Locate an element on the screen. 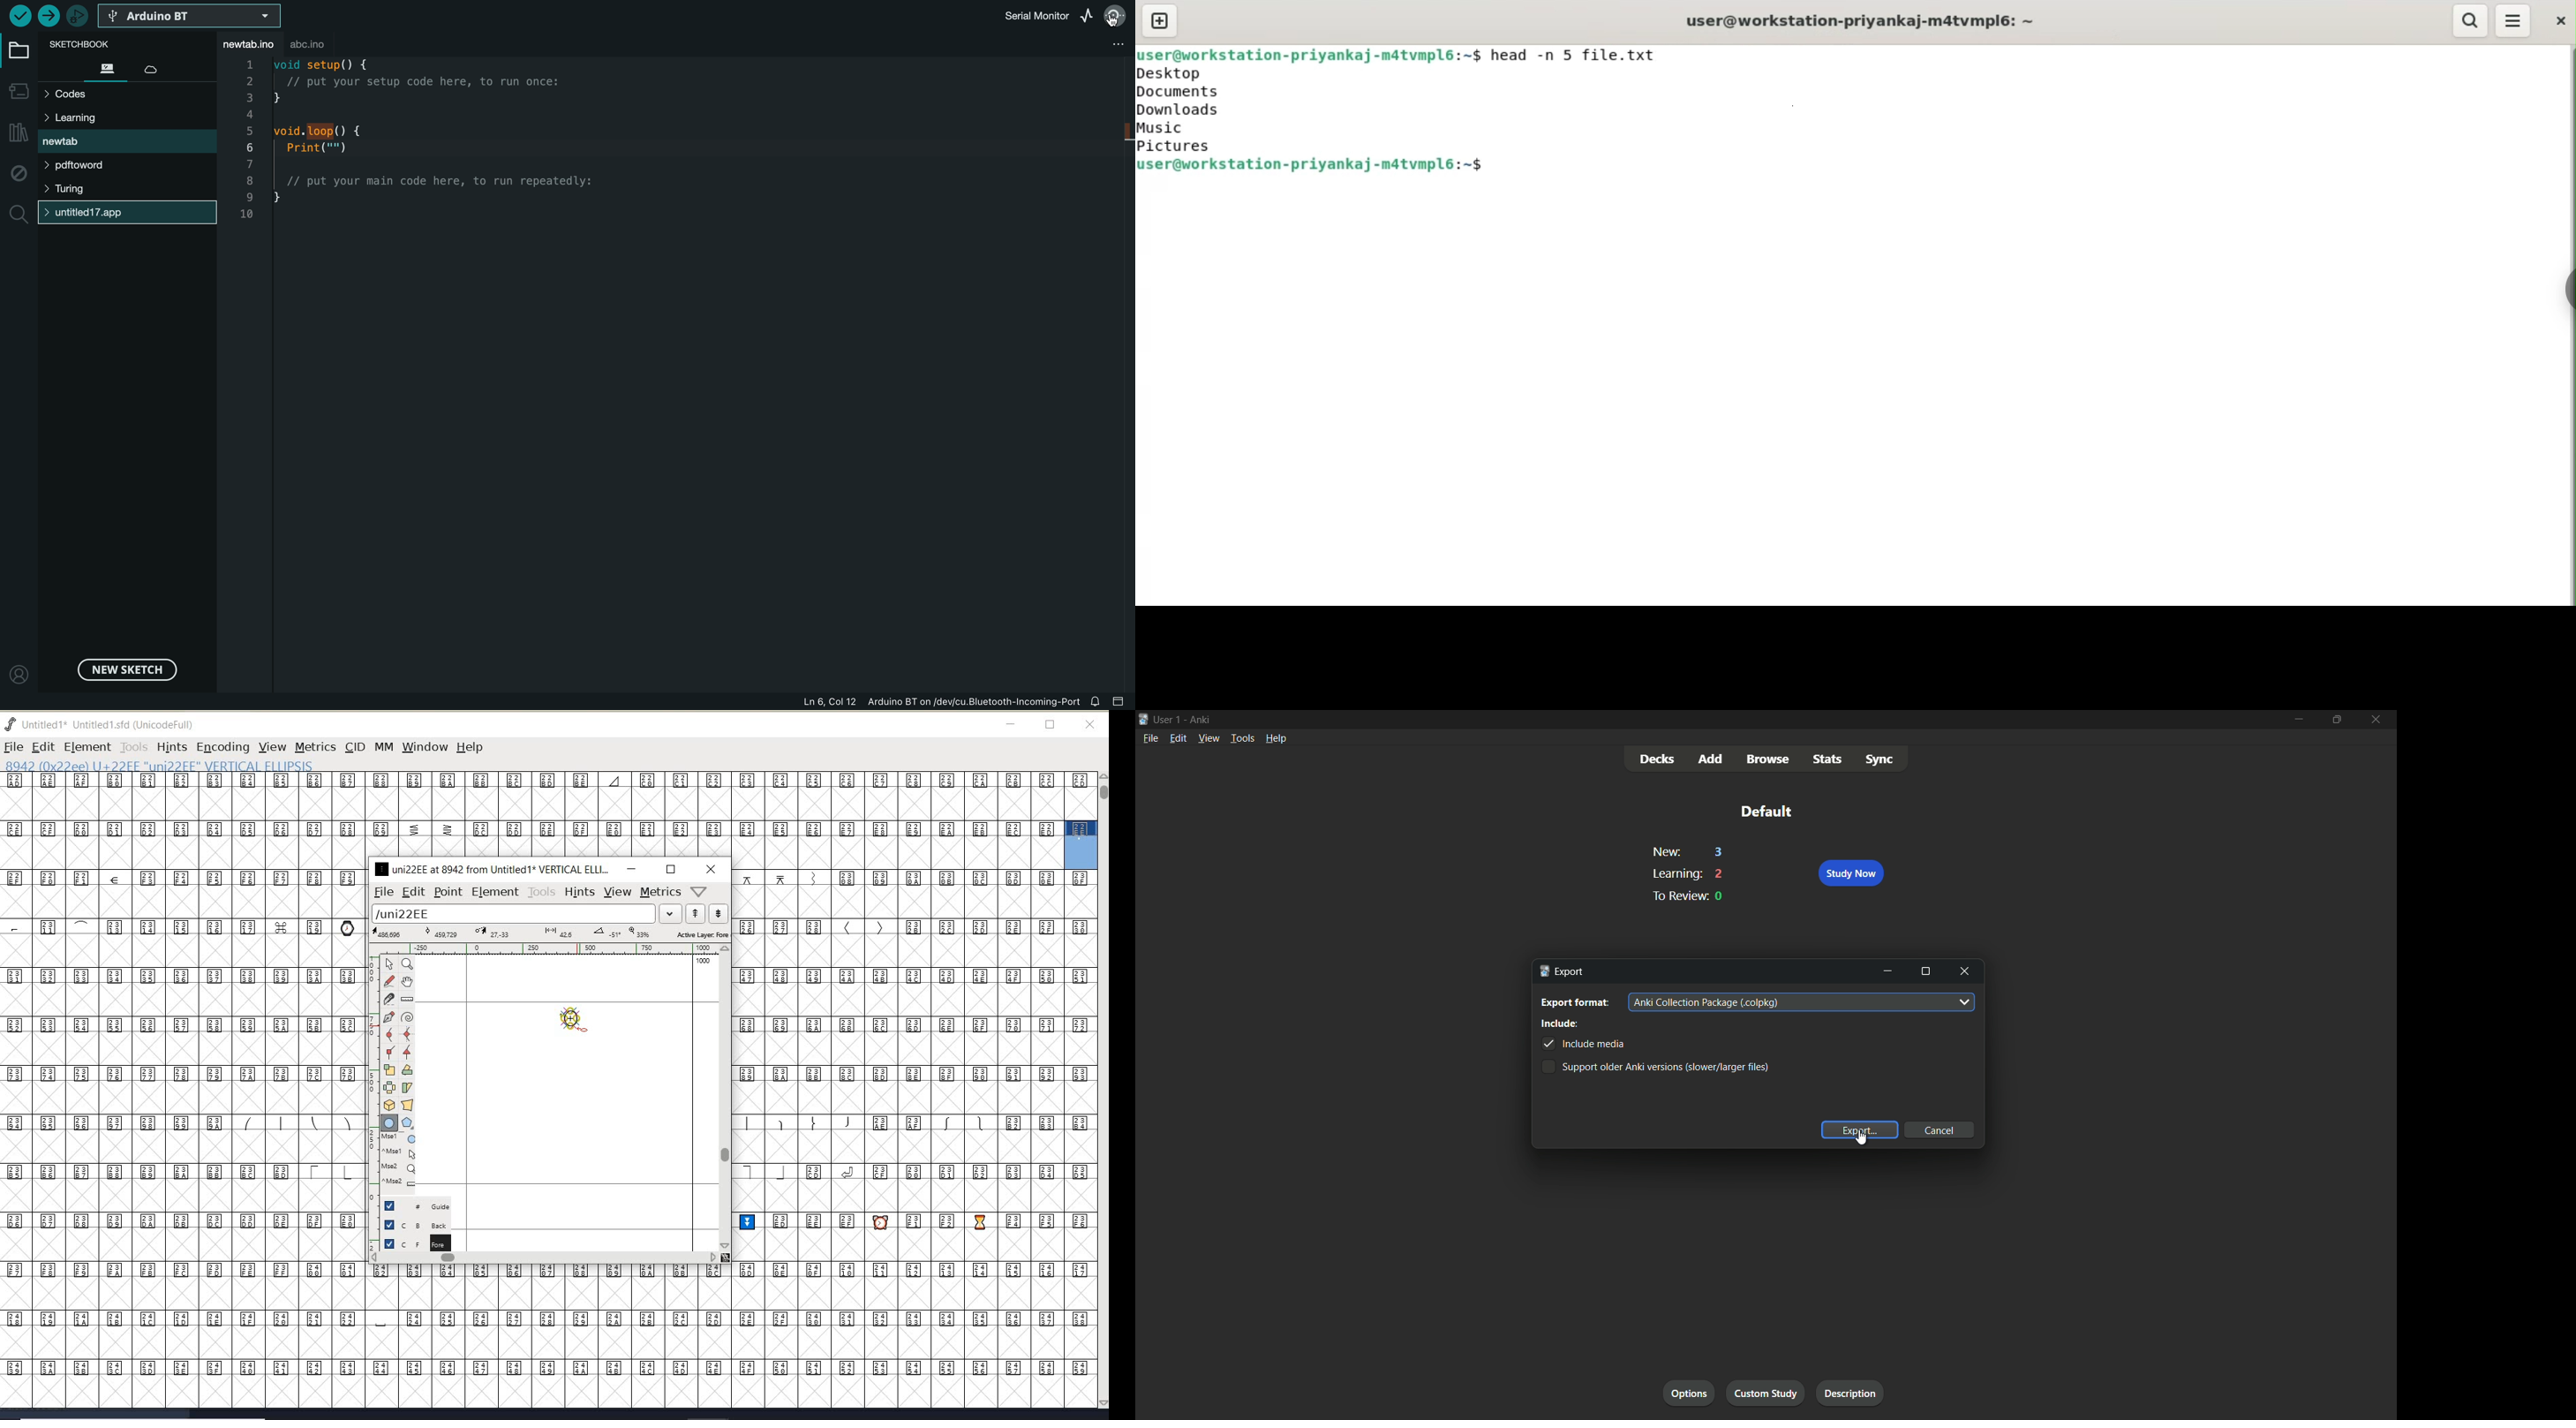 The height and width of the screenshot is (1428, 2576). view menu is located at coordinates (1209, 738).